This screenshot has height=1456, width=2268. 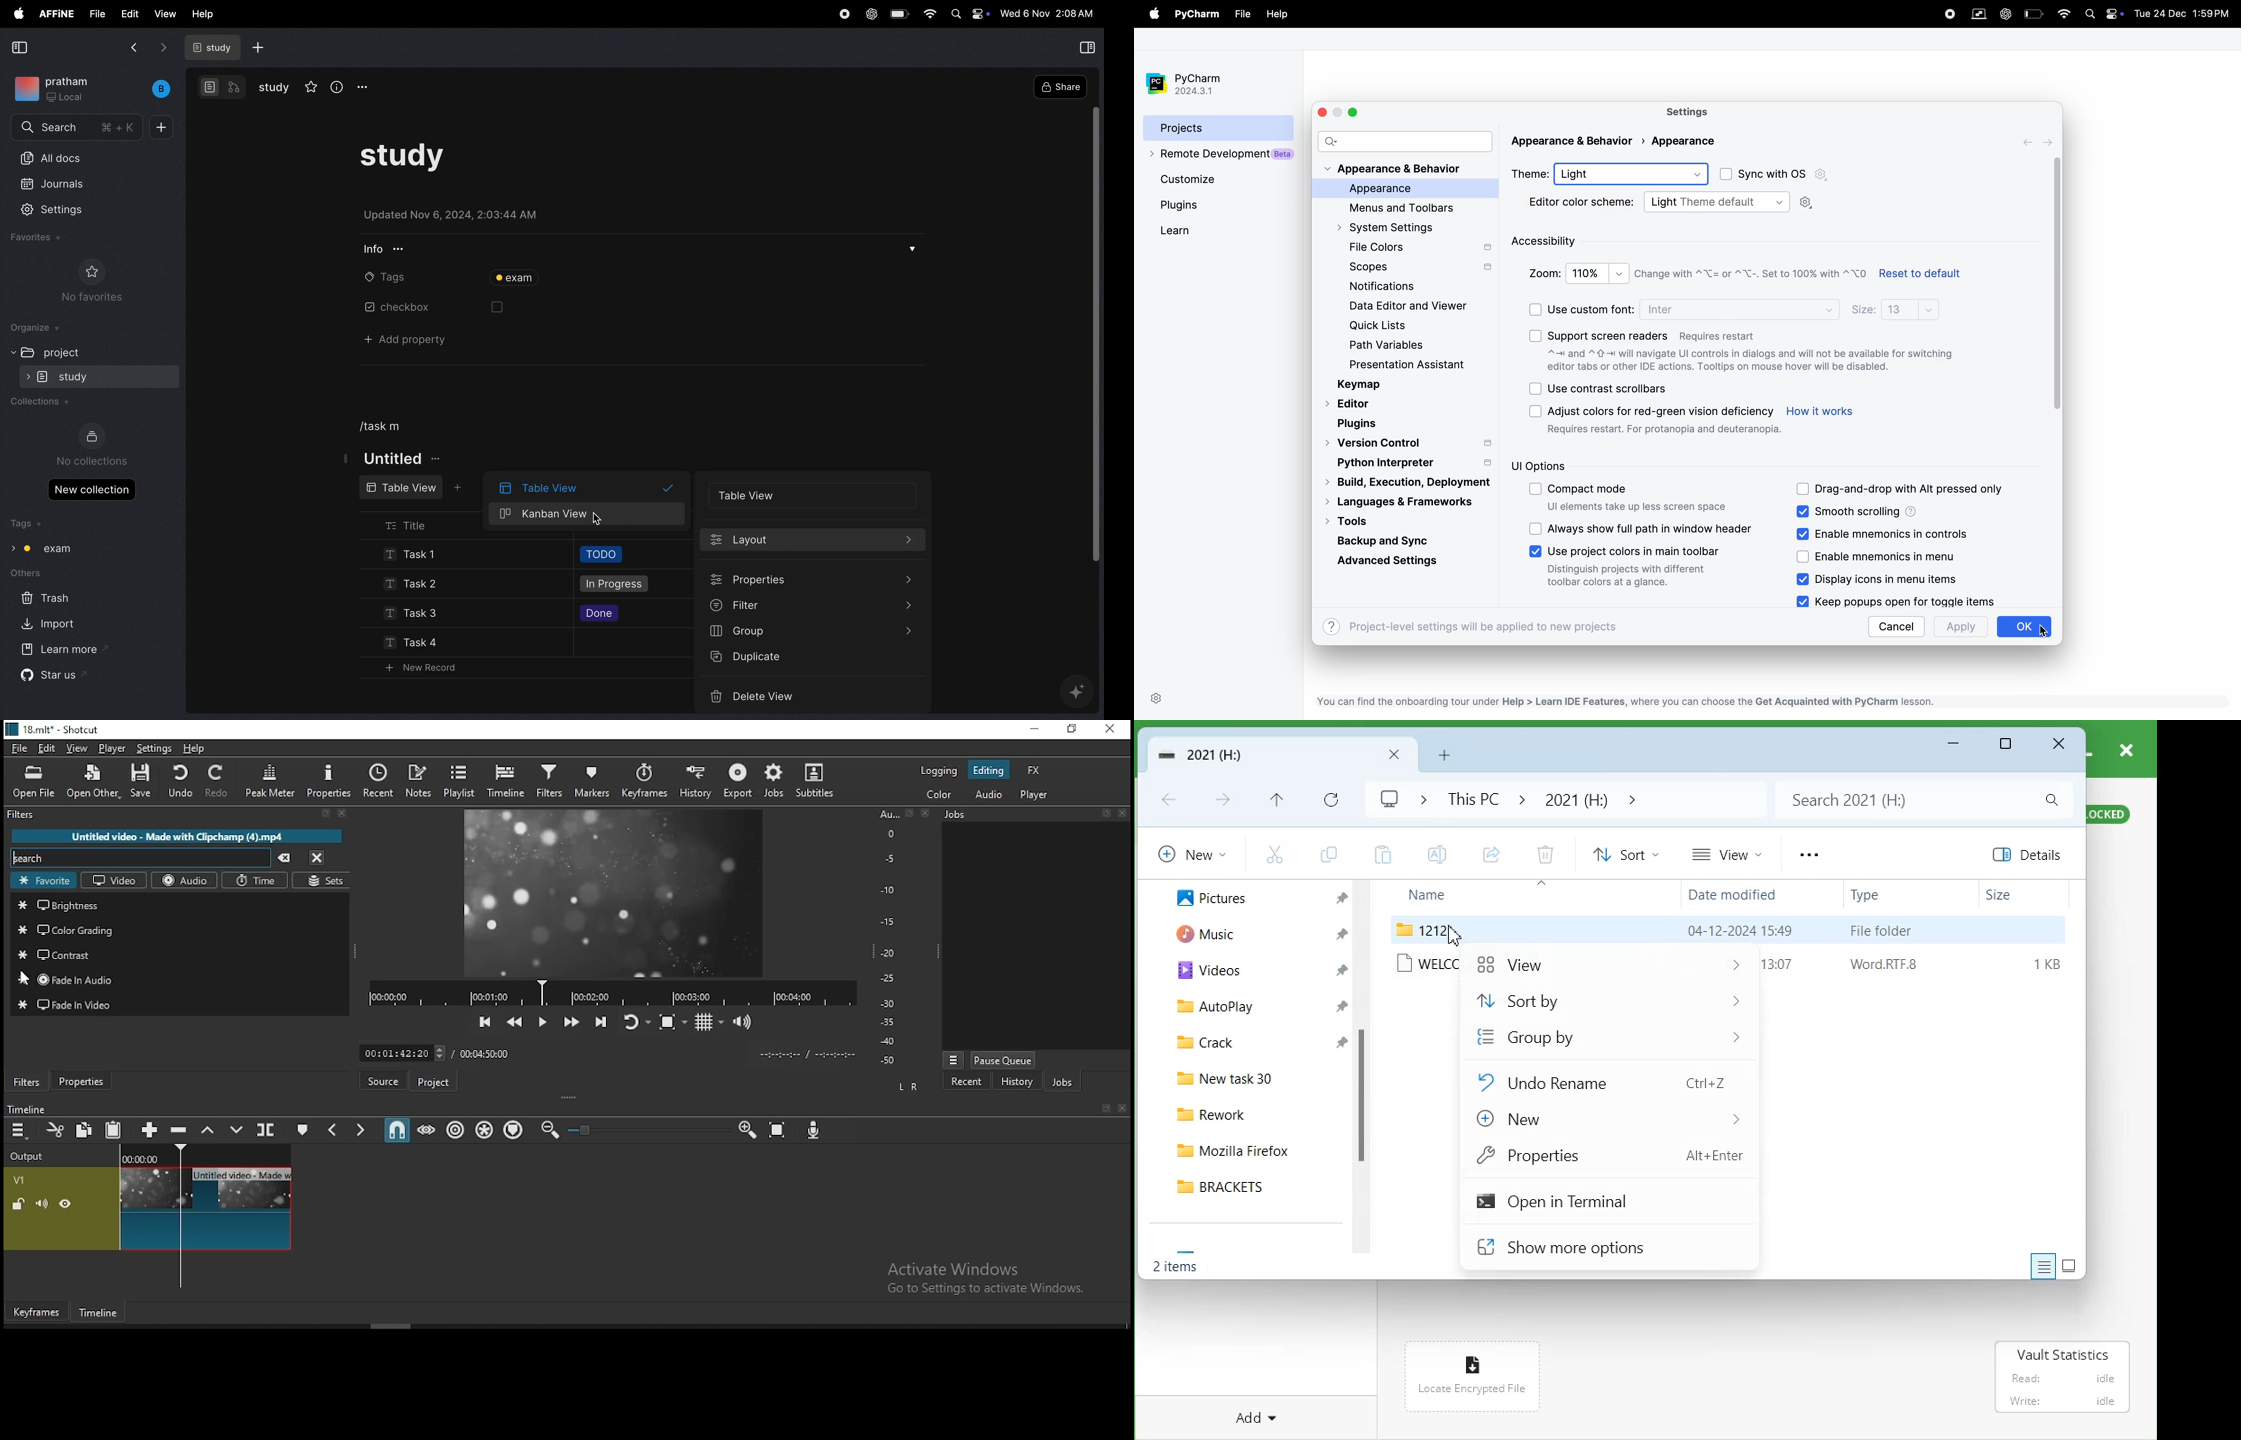 What do you see at coordinates (418, 555) in the screenshot?
I see `Task !` at bounding box center [418, 555].